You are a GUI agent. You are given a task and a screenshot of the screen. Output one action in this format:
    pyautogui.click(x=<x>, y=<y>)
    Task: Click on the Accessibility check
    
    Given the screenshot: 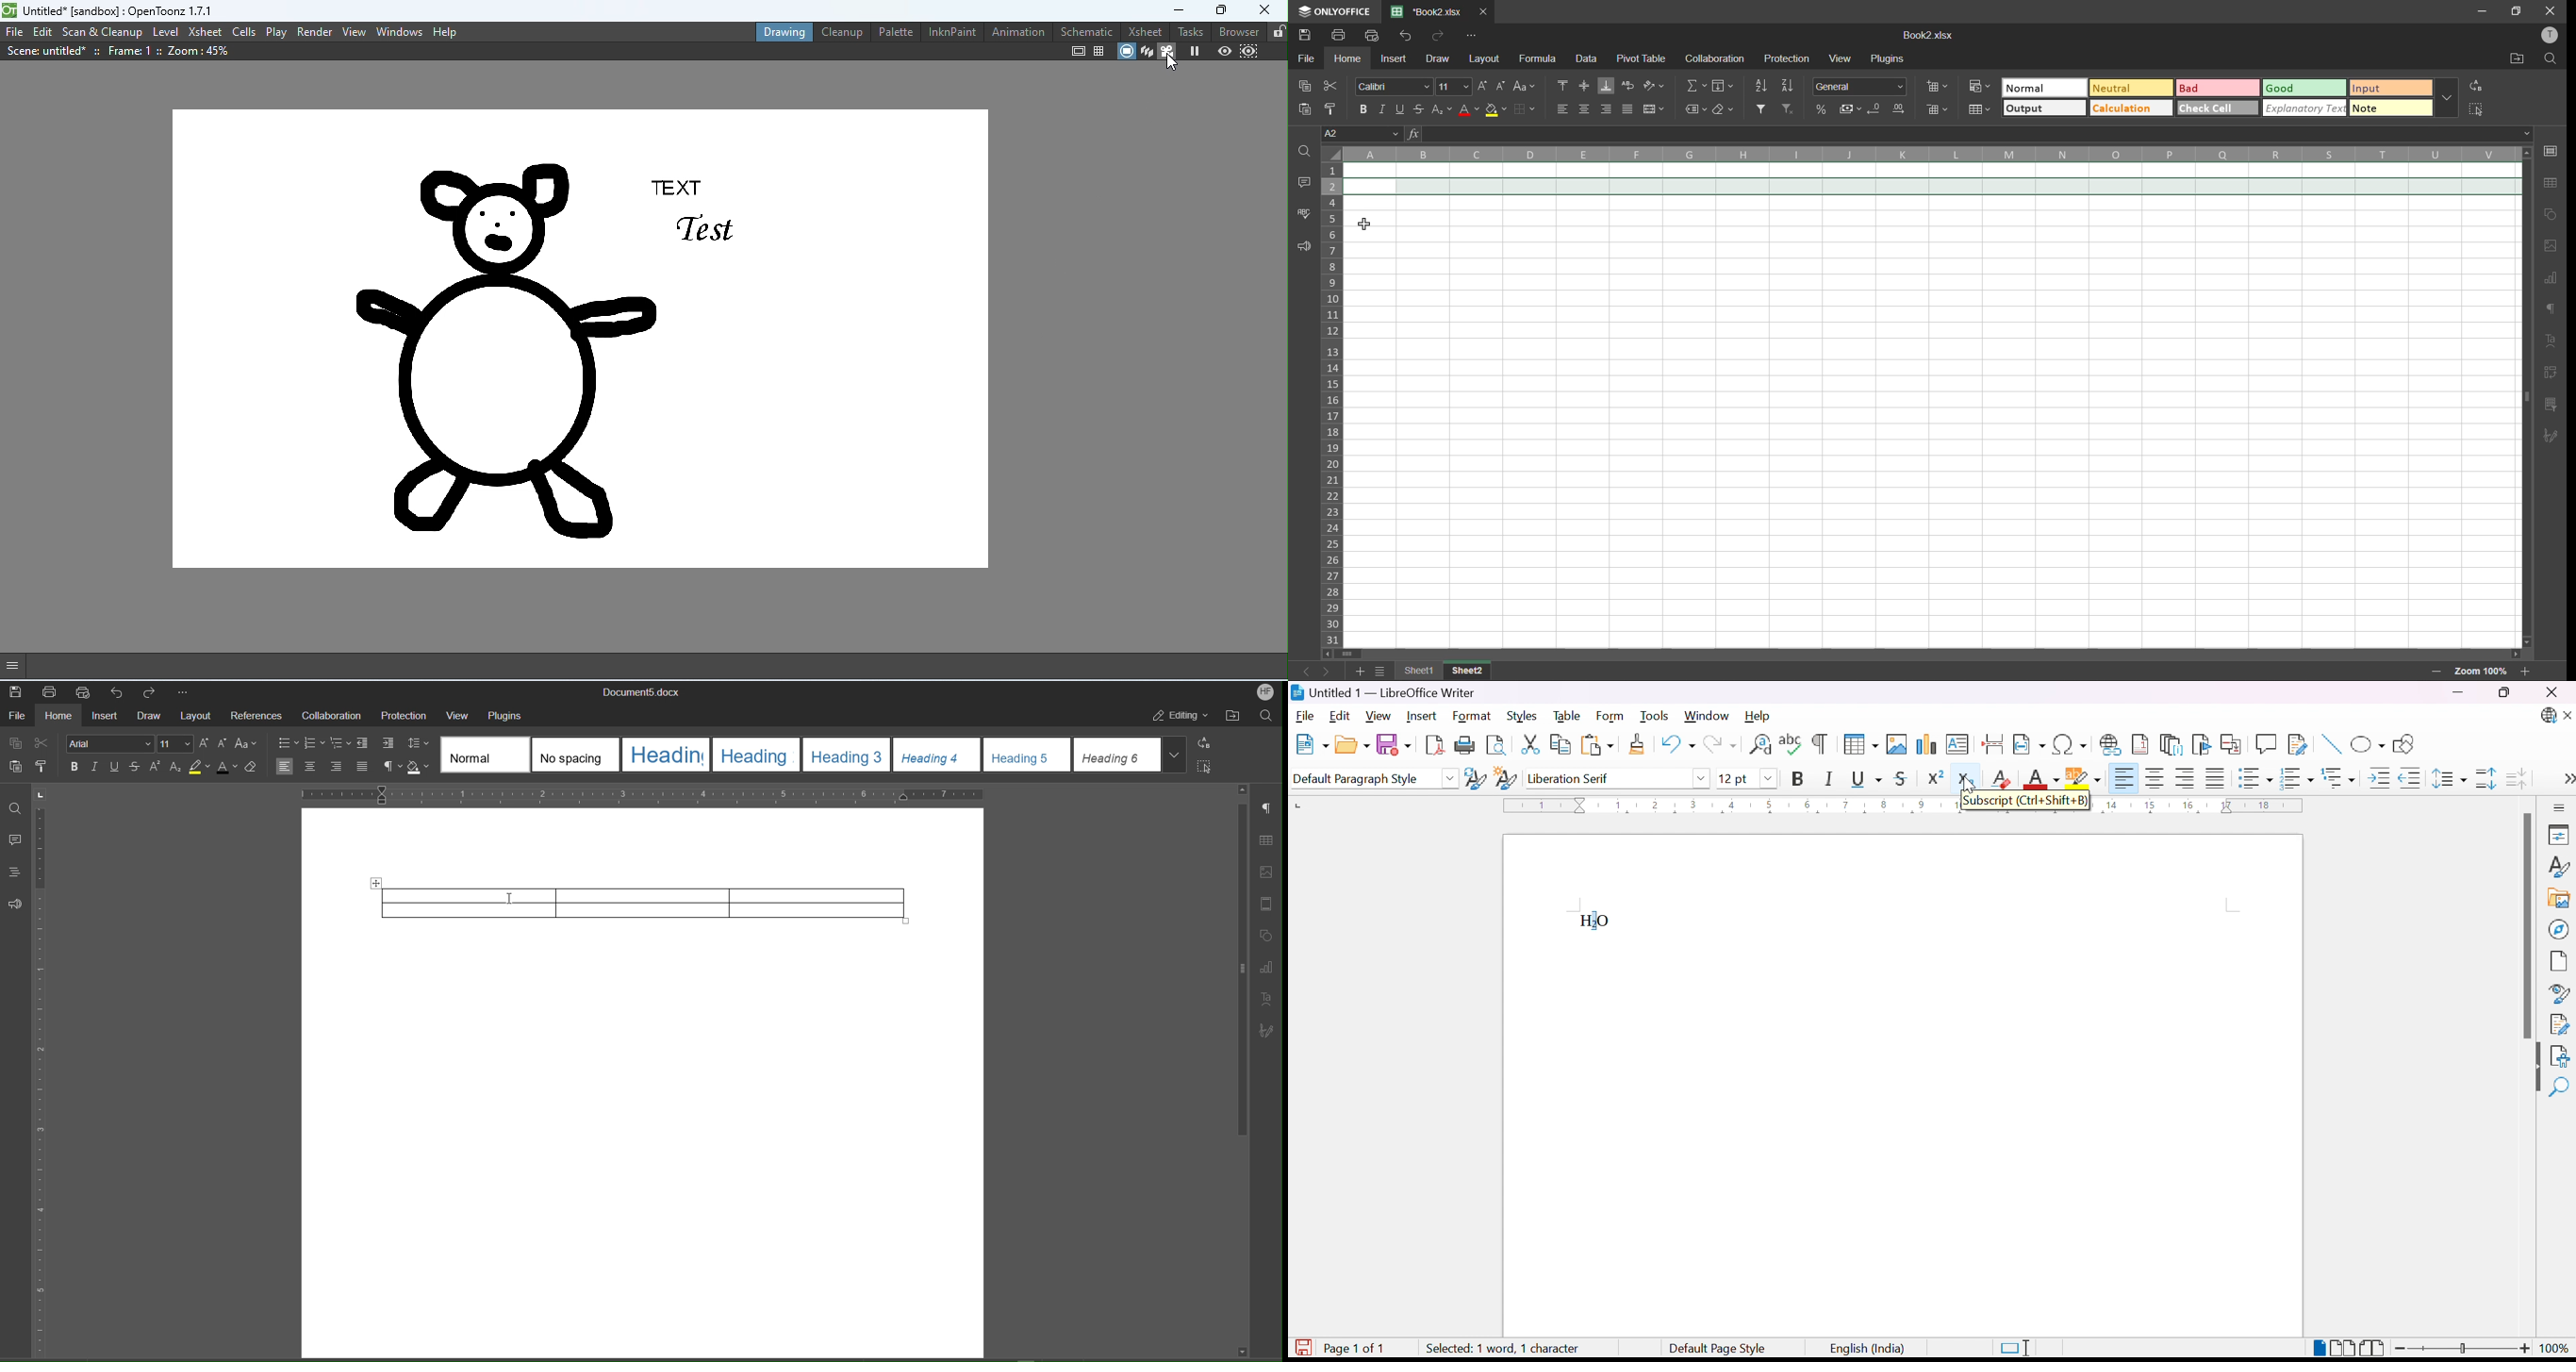 What is the action you would take?
    pyautogui.click(x=2559, y=1055)
    